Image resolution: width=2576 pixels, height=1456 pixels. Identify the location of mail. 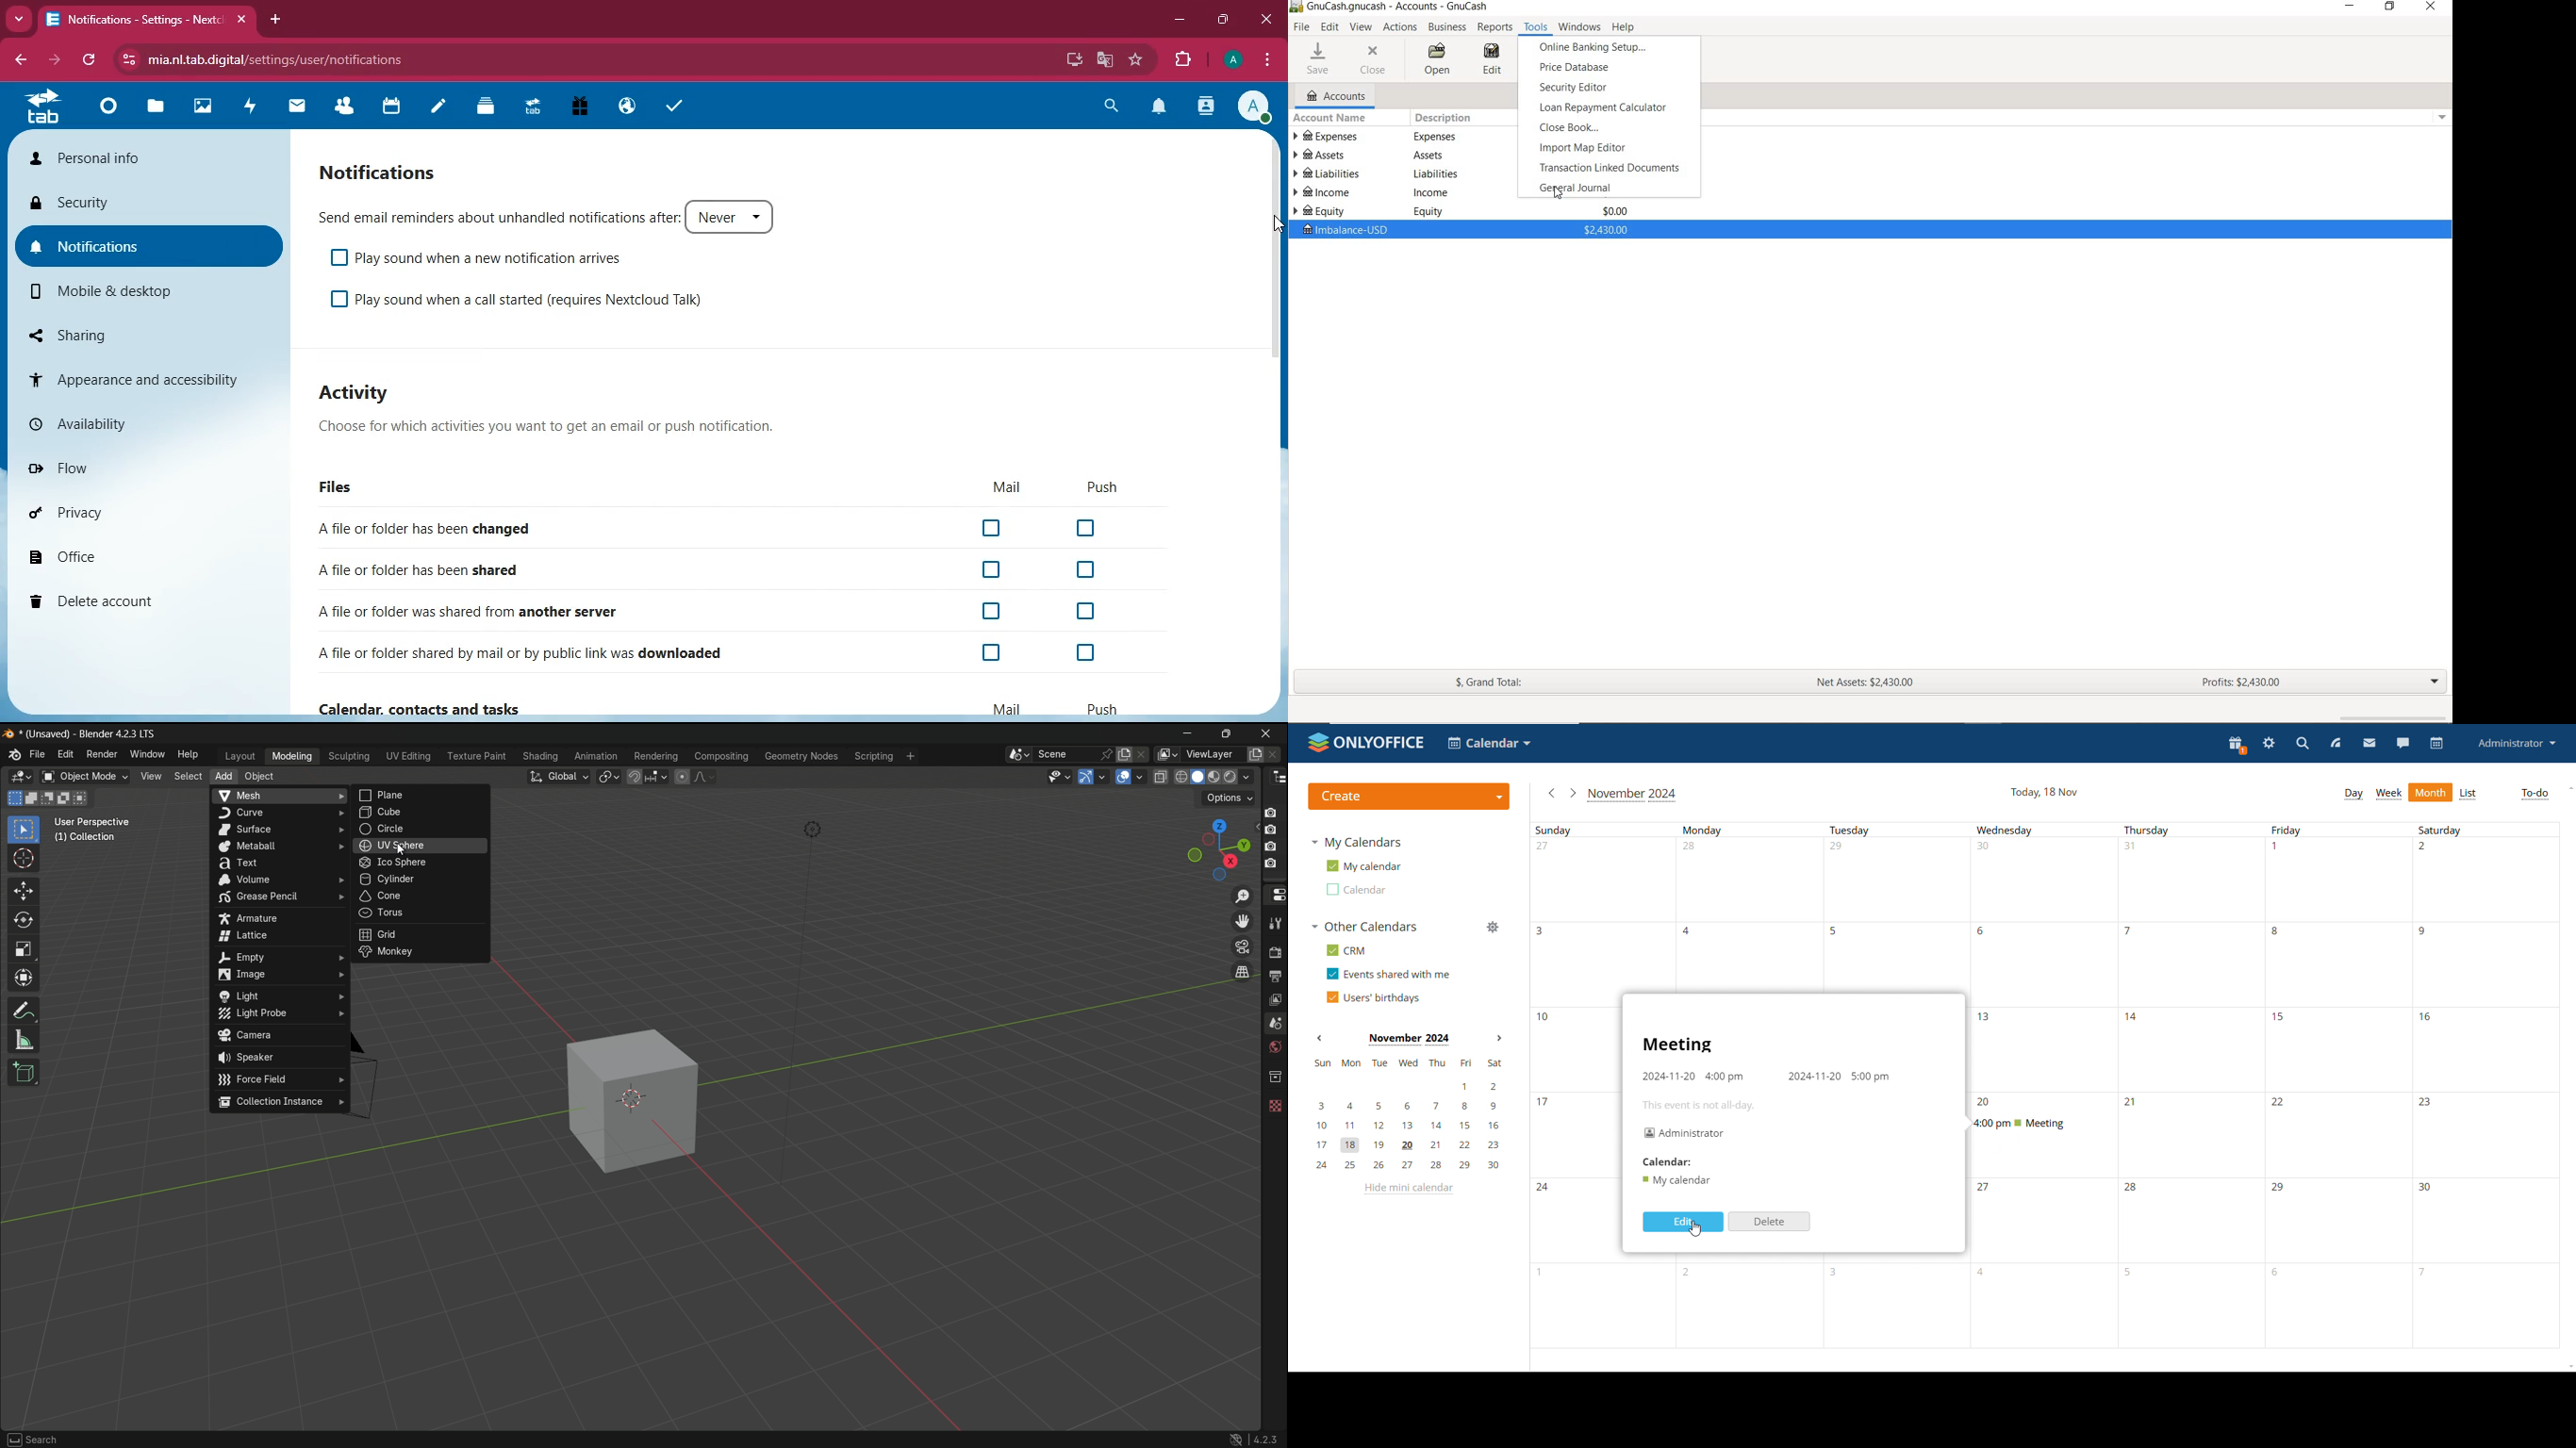
(297, 107).